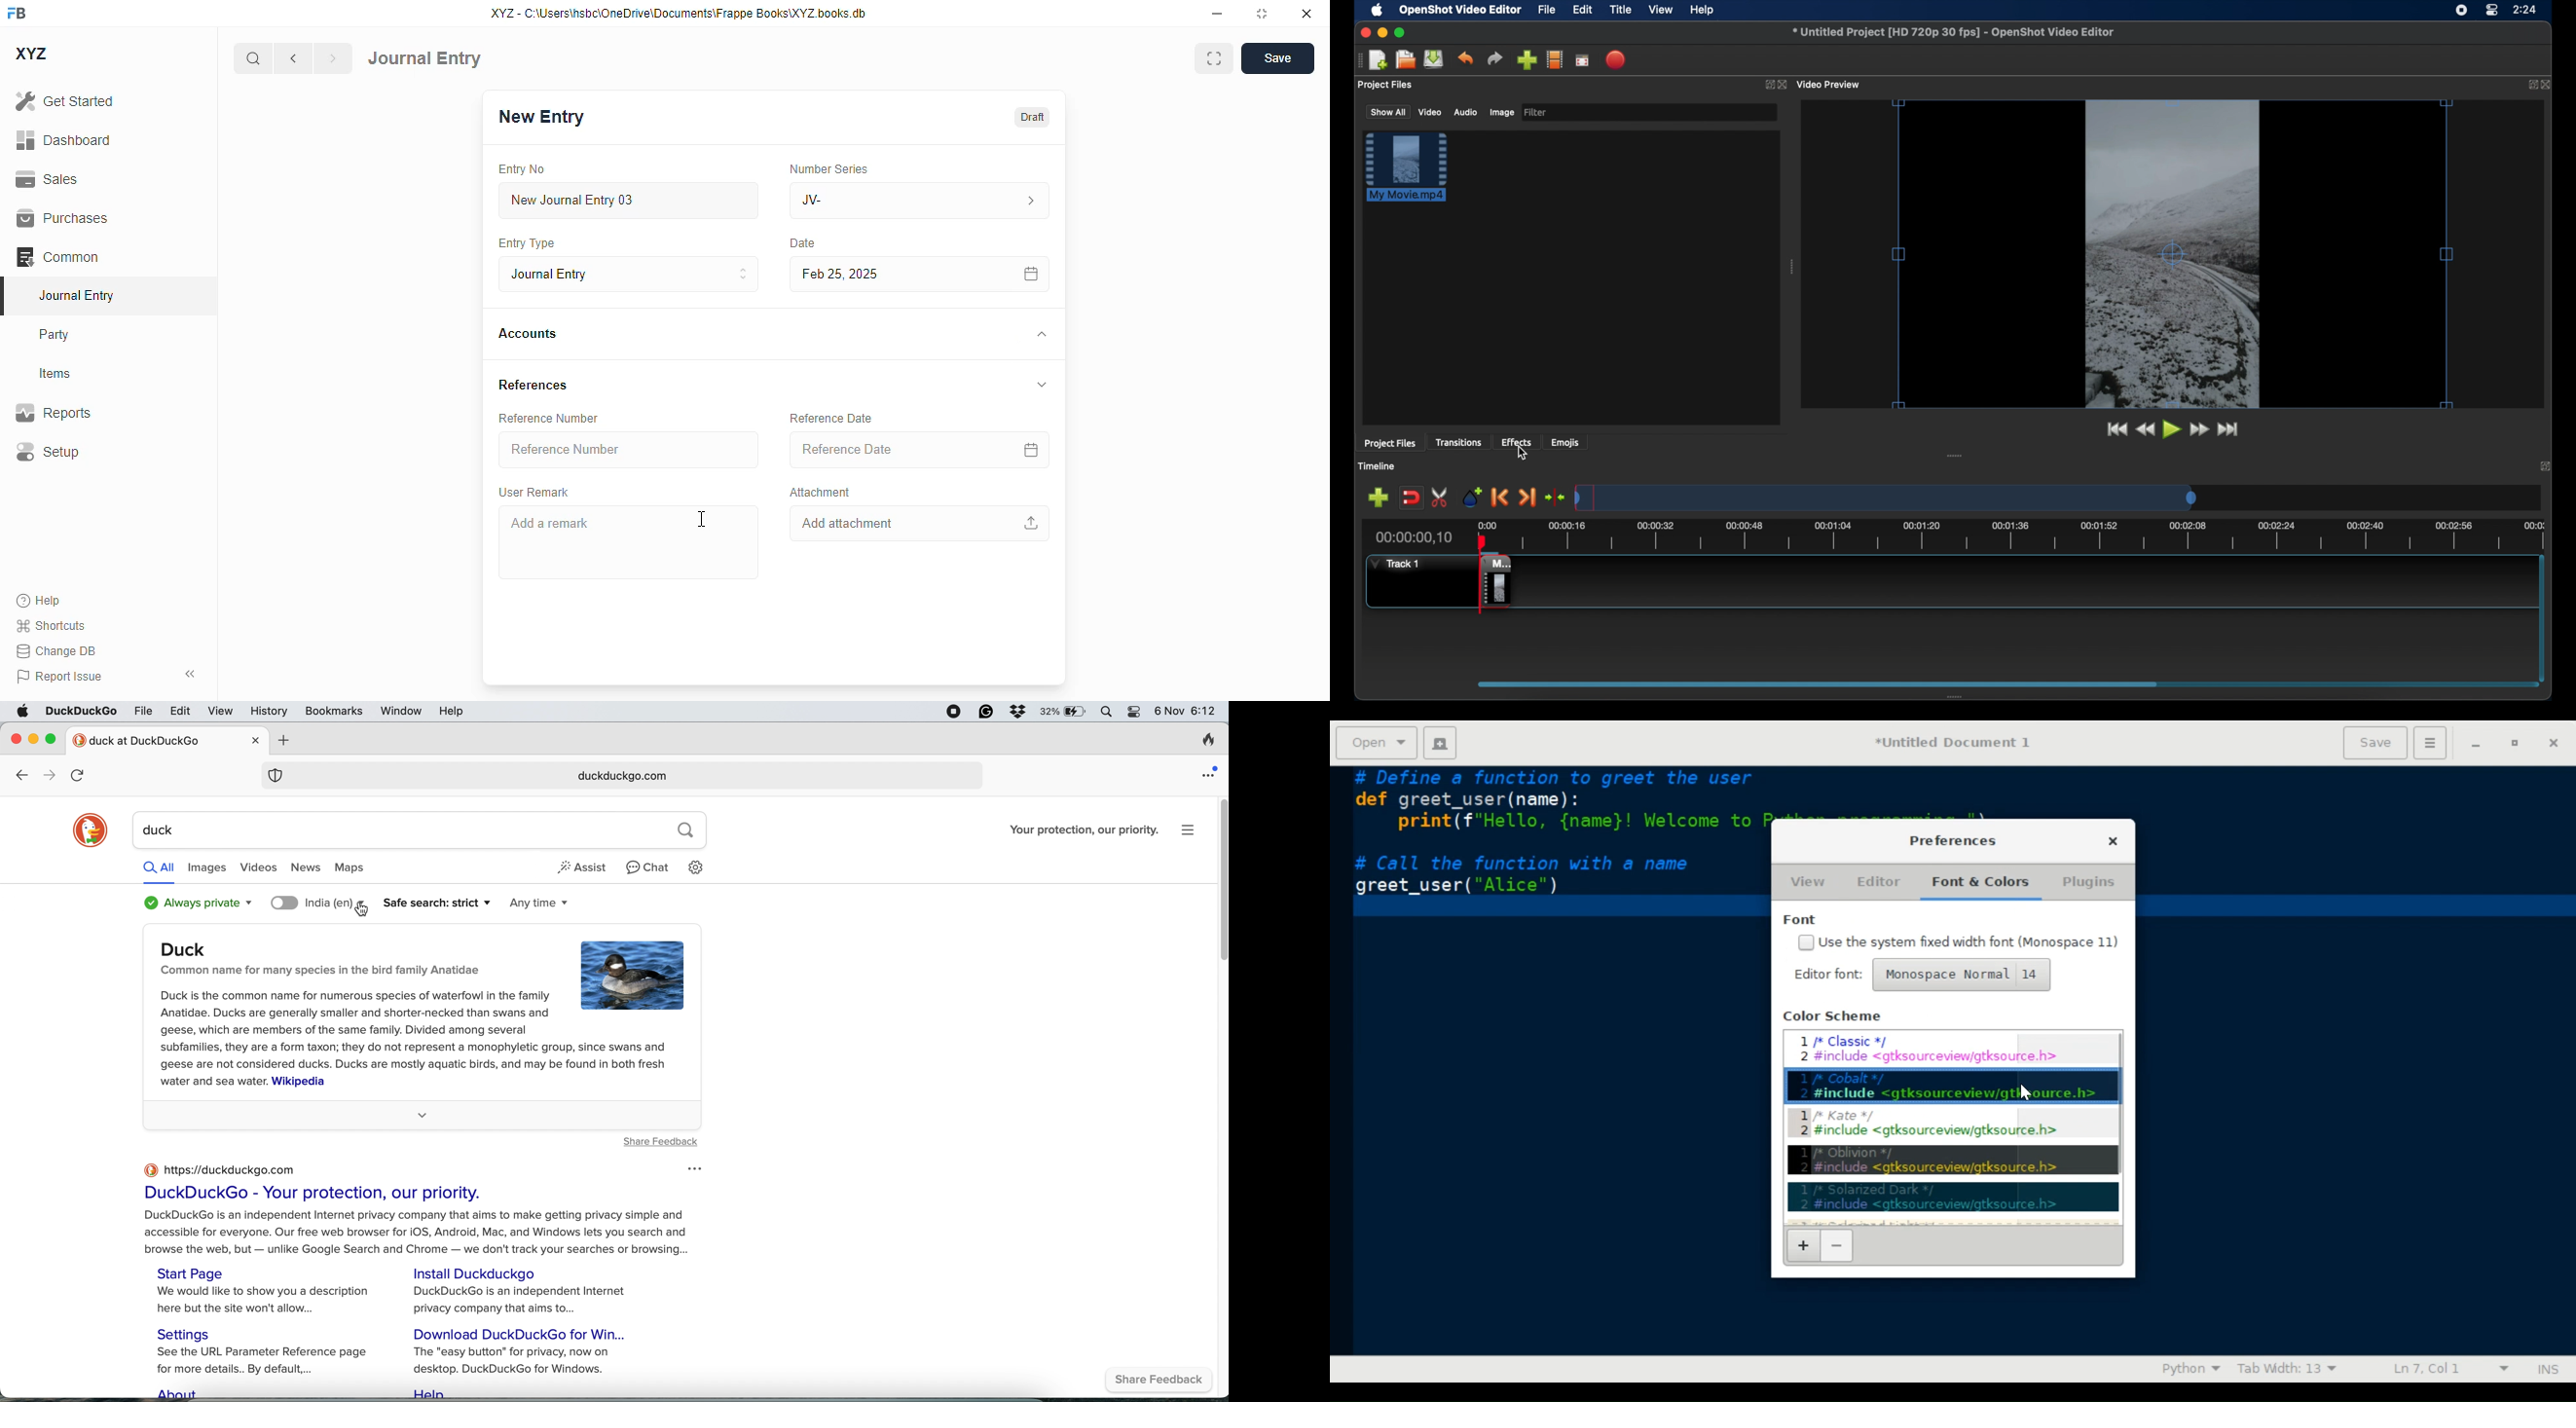 This screenshot has width=2576, height=1428. I want to click on number series, so click(824, 168).